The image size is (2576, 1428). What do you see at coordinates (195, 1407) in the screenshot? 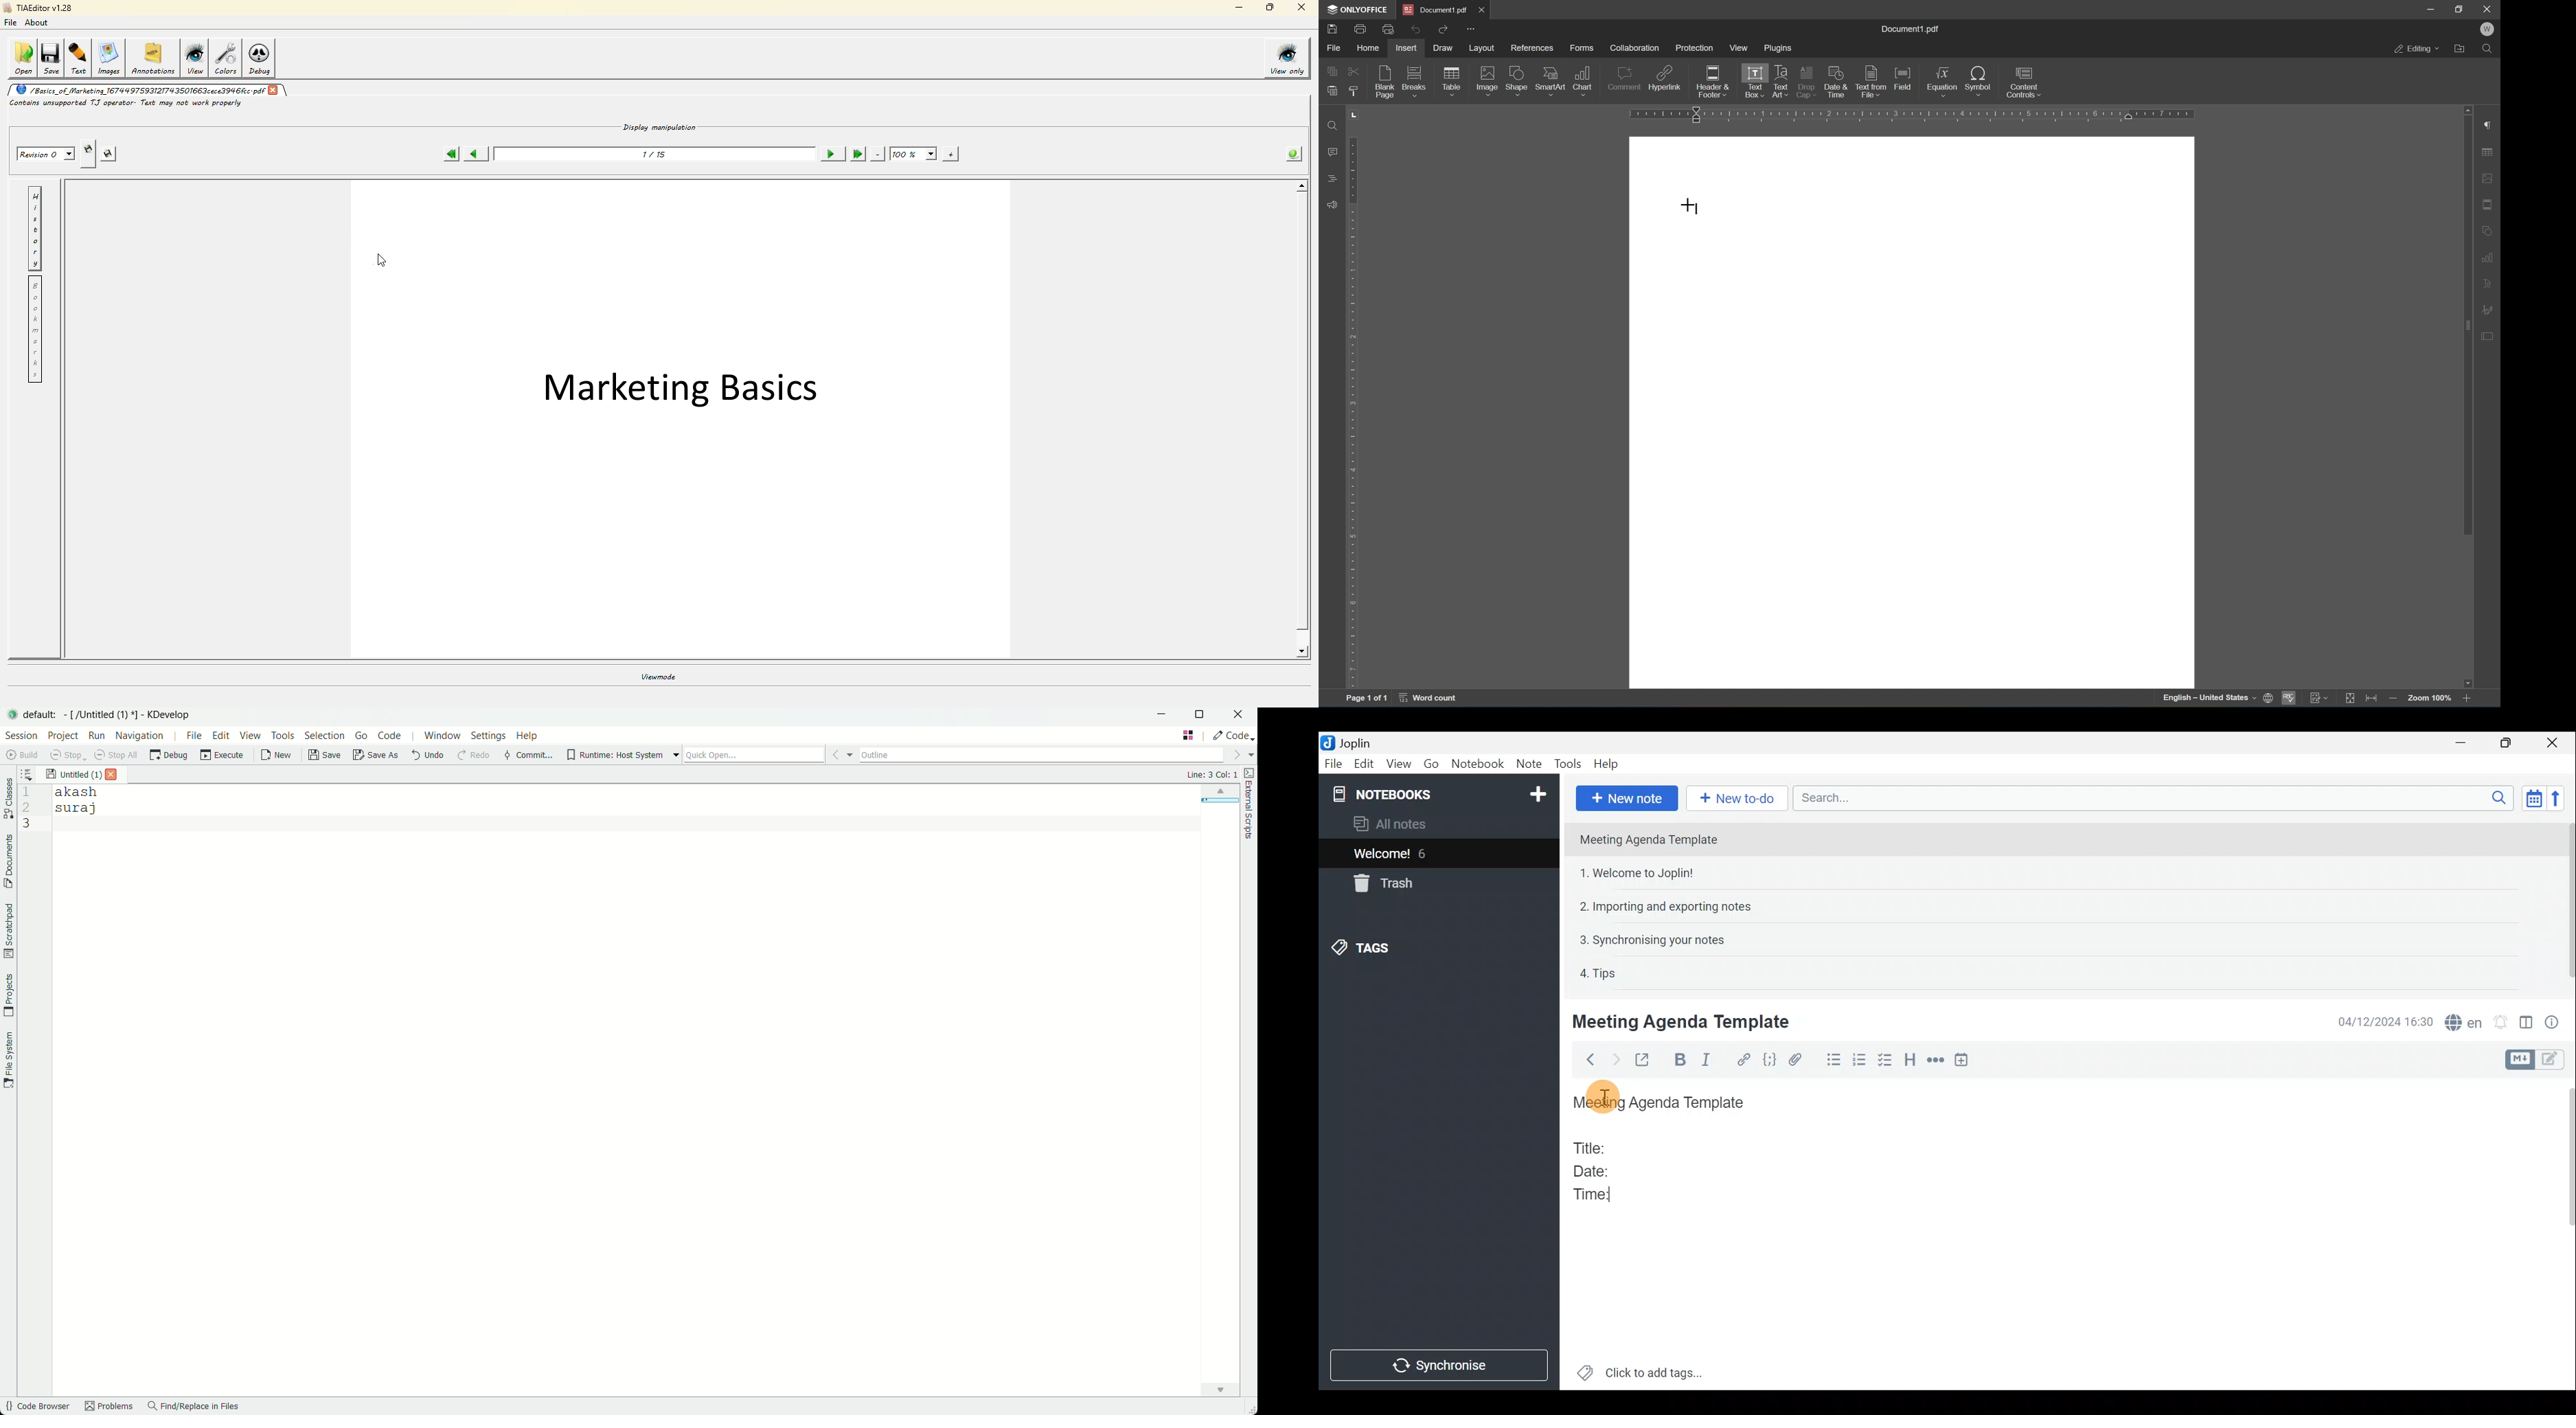
I see `find/replace in files` at bounding box center [195, 1407].